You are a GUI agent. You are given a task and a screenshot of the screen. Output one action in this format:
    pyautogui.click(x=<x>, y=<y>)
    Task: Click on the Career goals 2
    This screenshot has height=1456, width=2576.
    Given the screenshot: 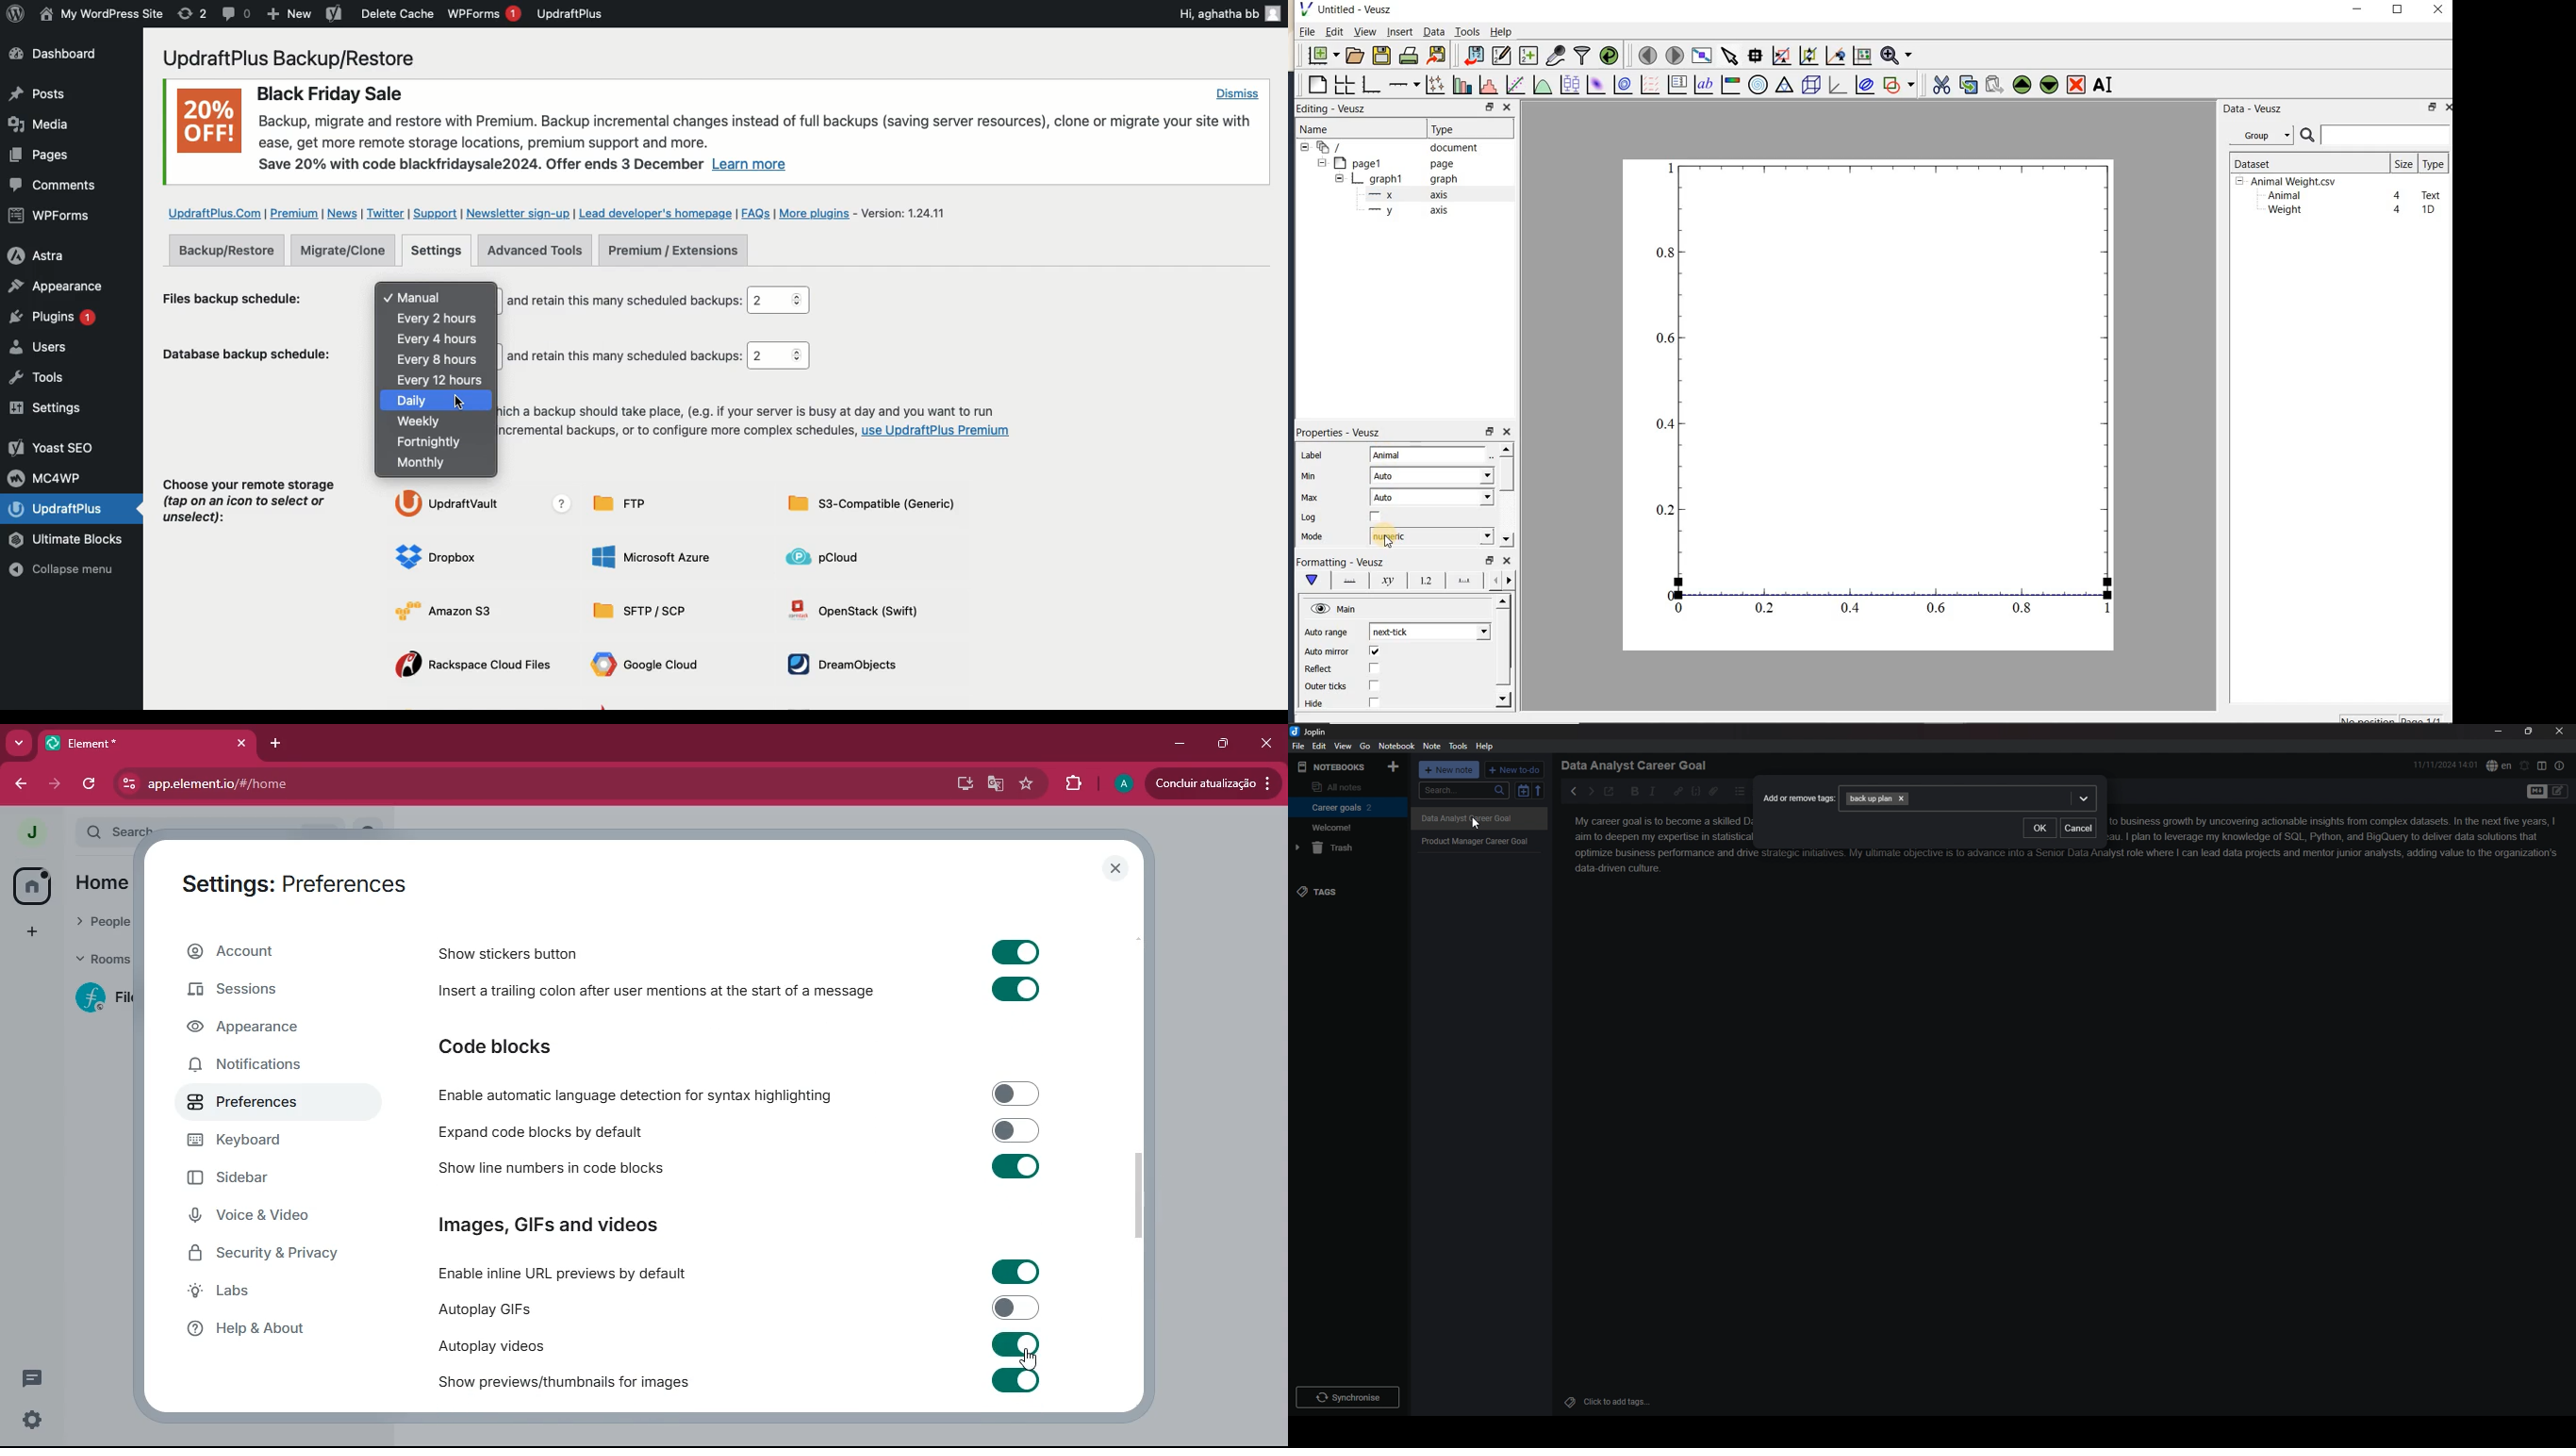 What is the action you would take?
    pyautogui.click(x=1345, y=807)
    